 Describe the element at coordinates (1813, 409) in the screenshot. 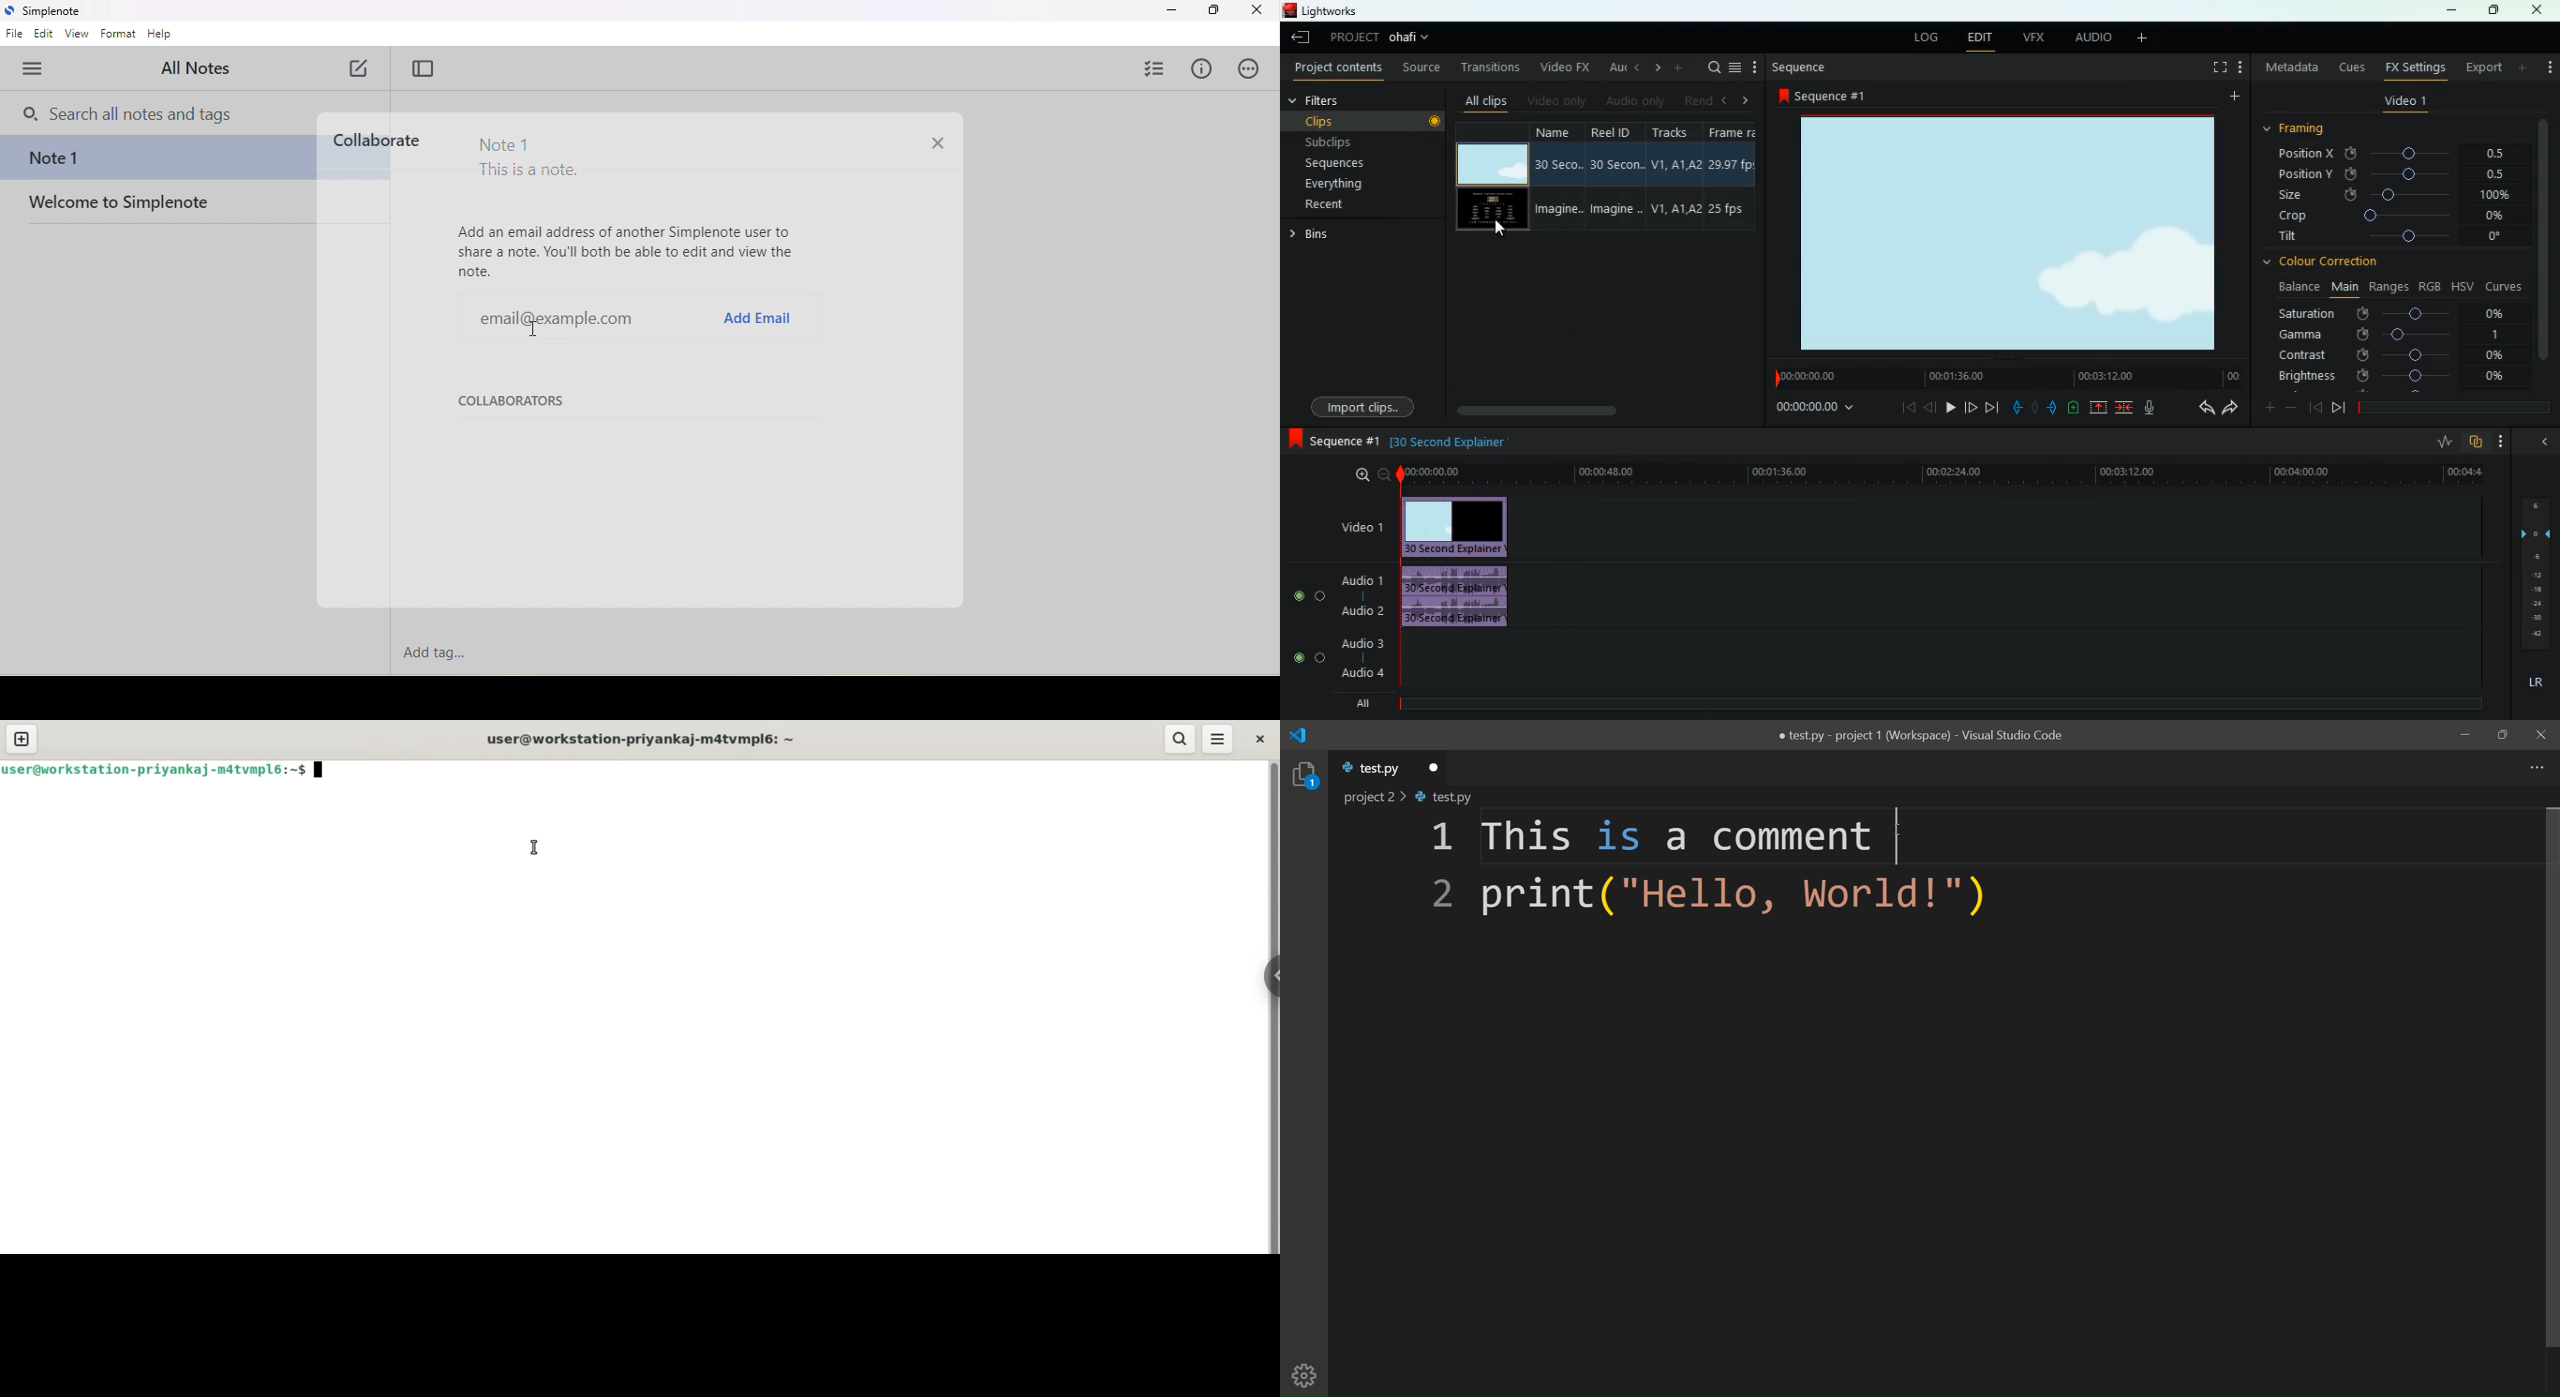

I see `time` at that location.